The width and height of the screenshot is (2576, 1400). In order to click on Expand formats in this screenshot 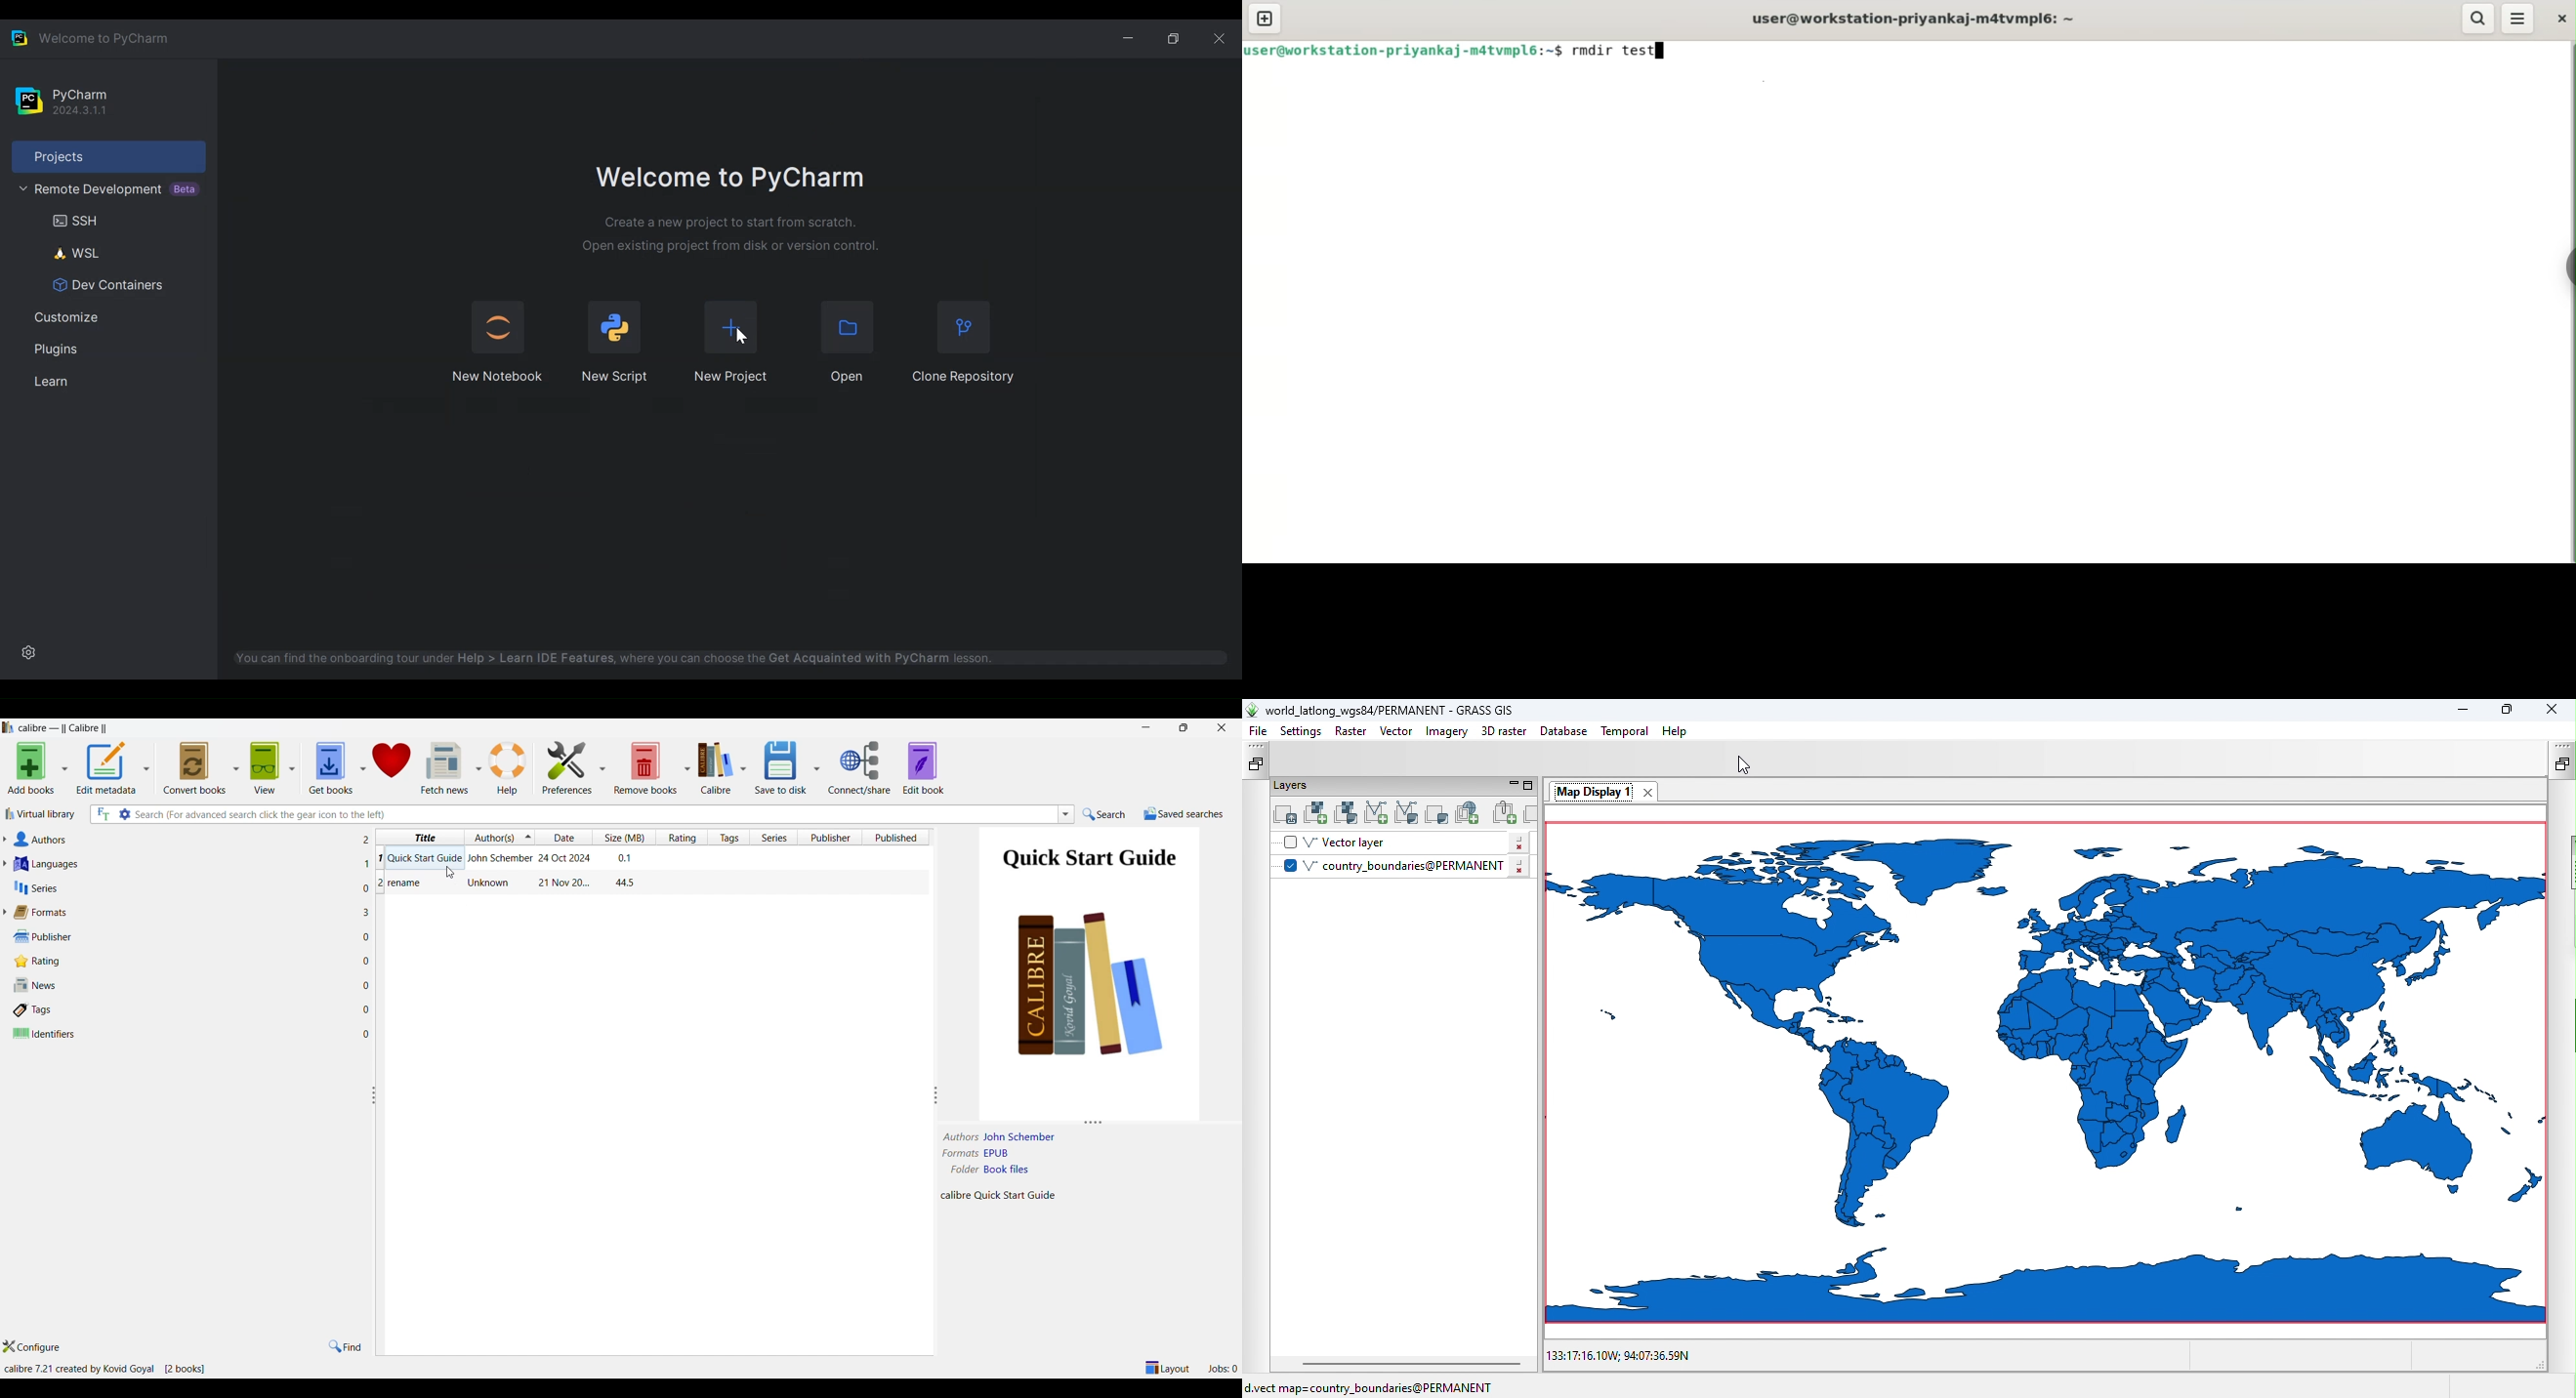, I will do `click(5, 912)`.